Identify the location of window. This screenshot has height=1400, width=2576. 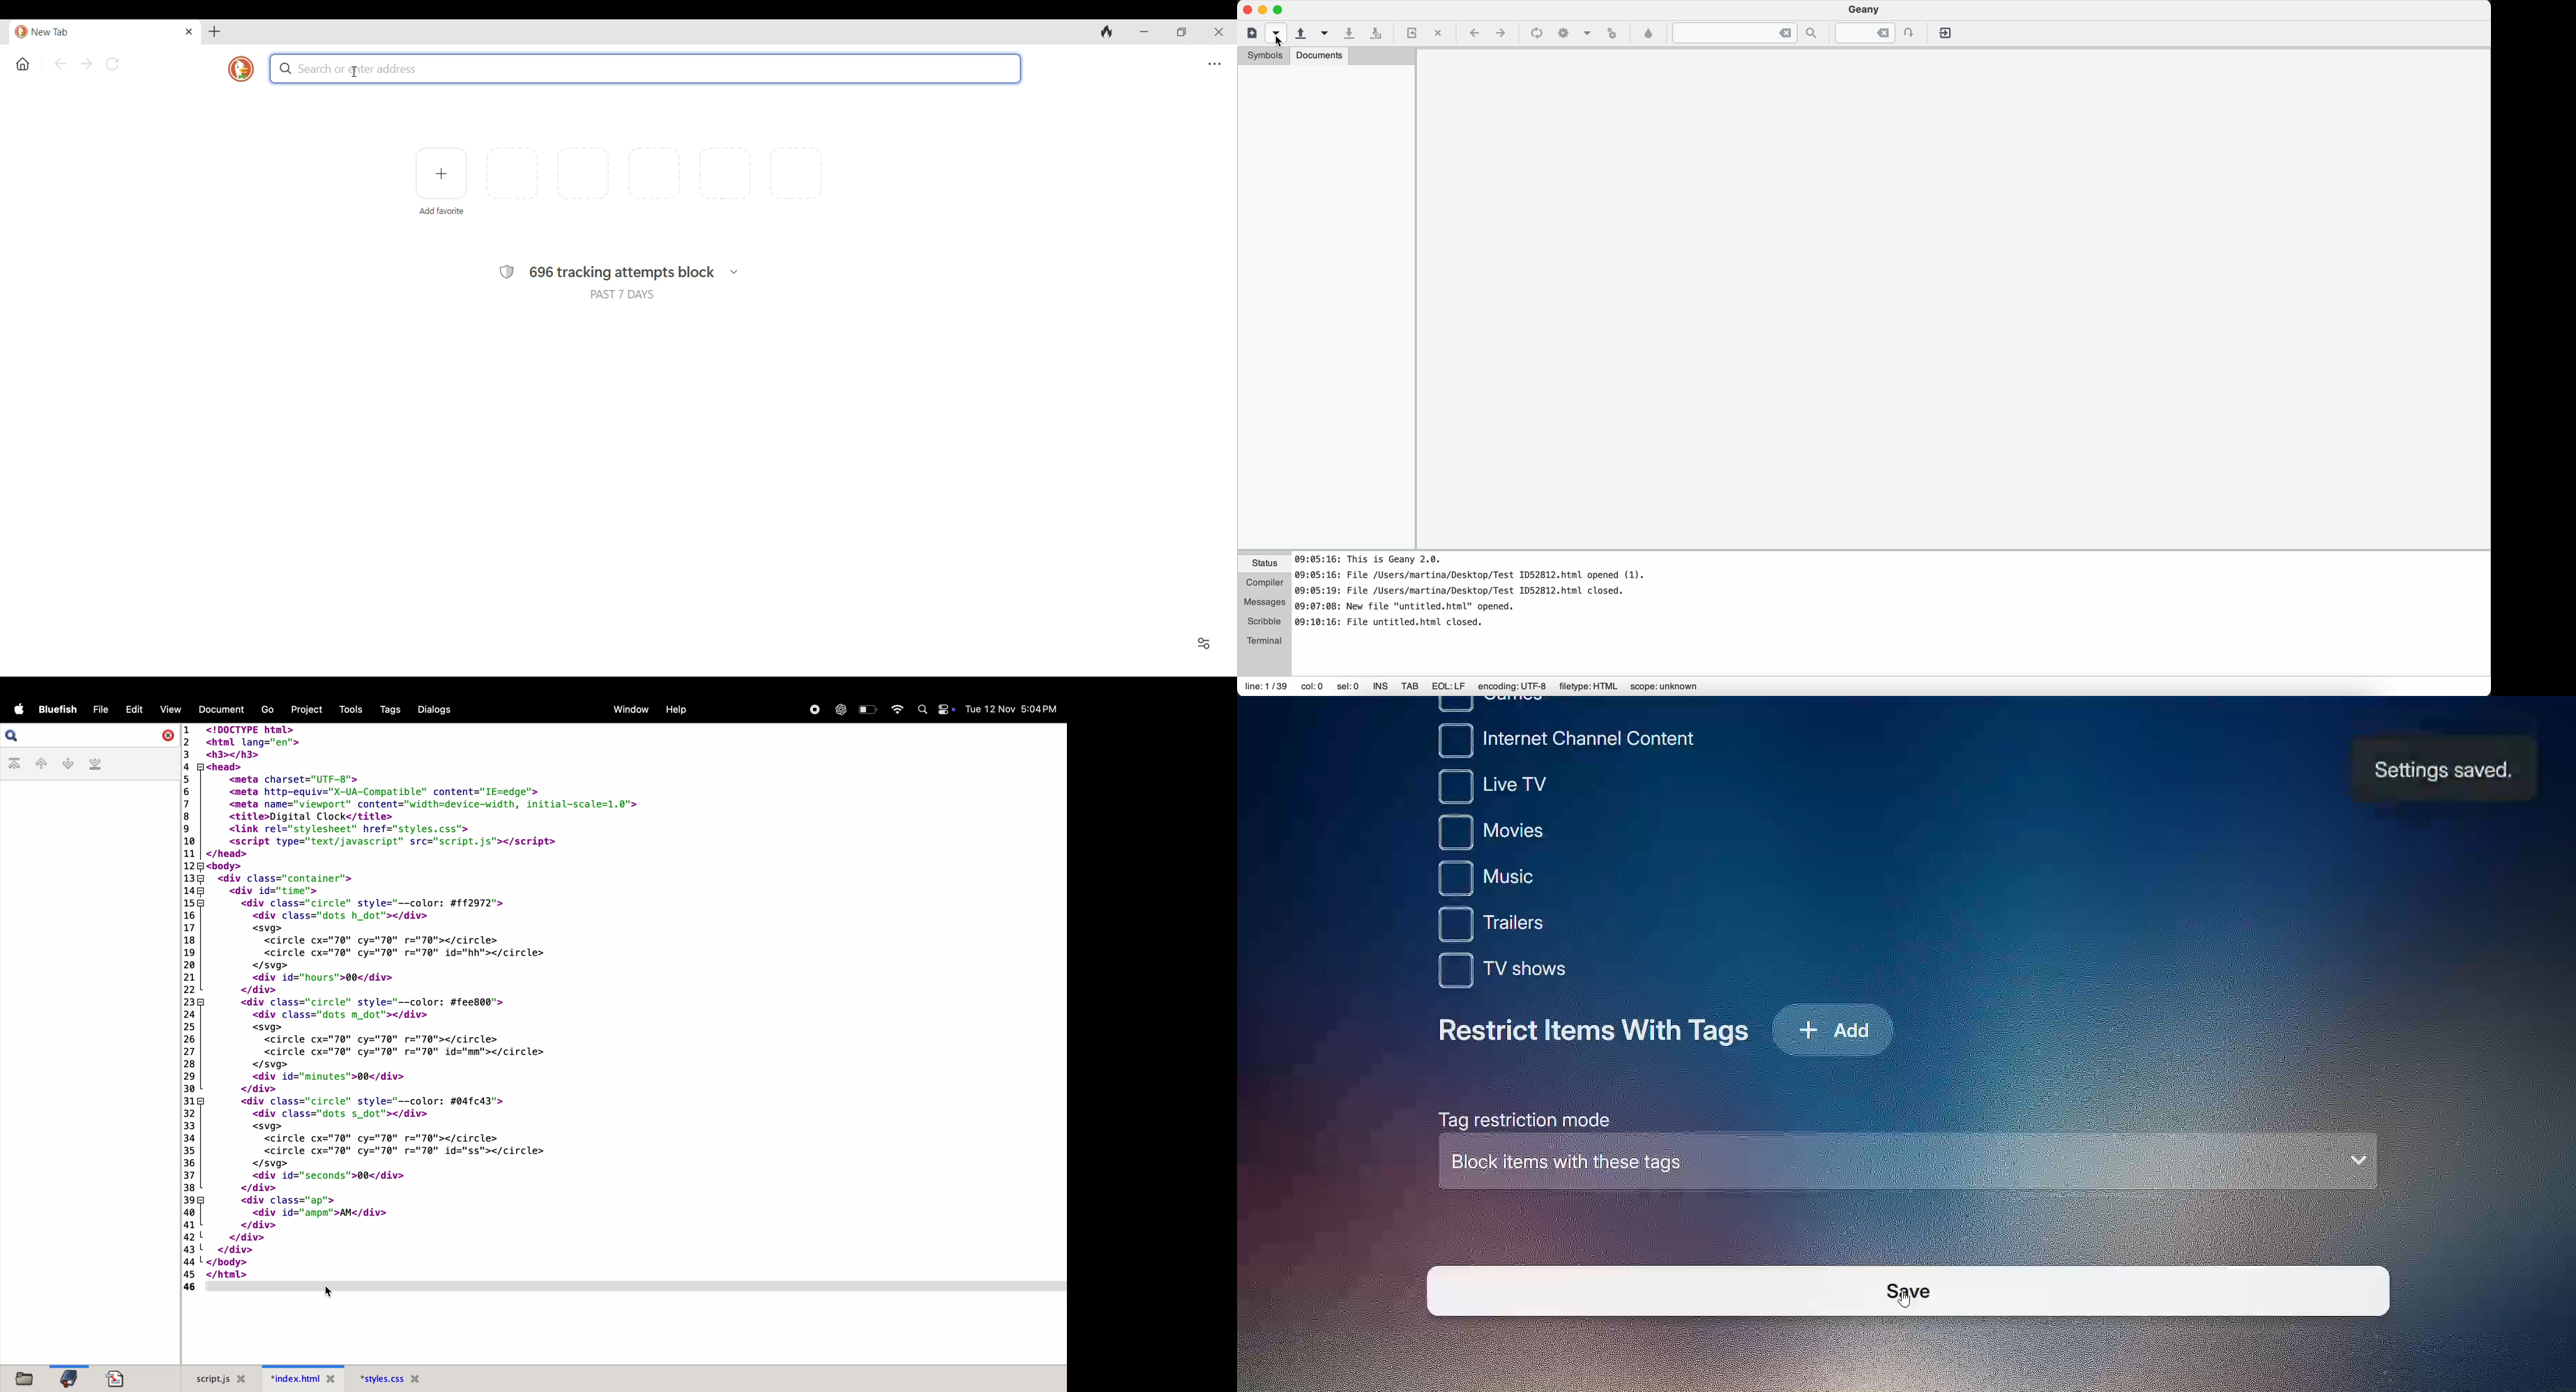
(625, 708).